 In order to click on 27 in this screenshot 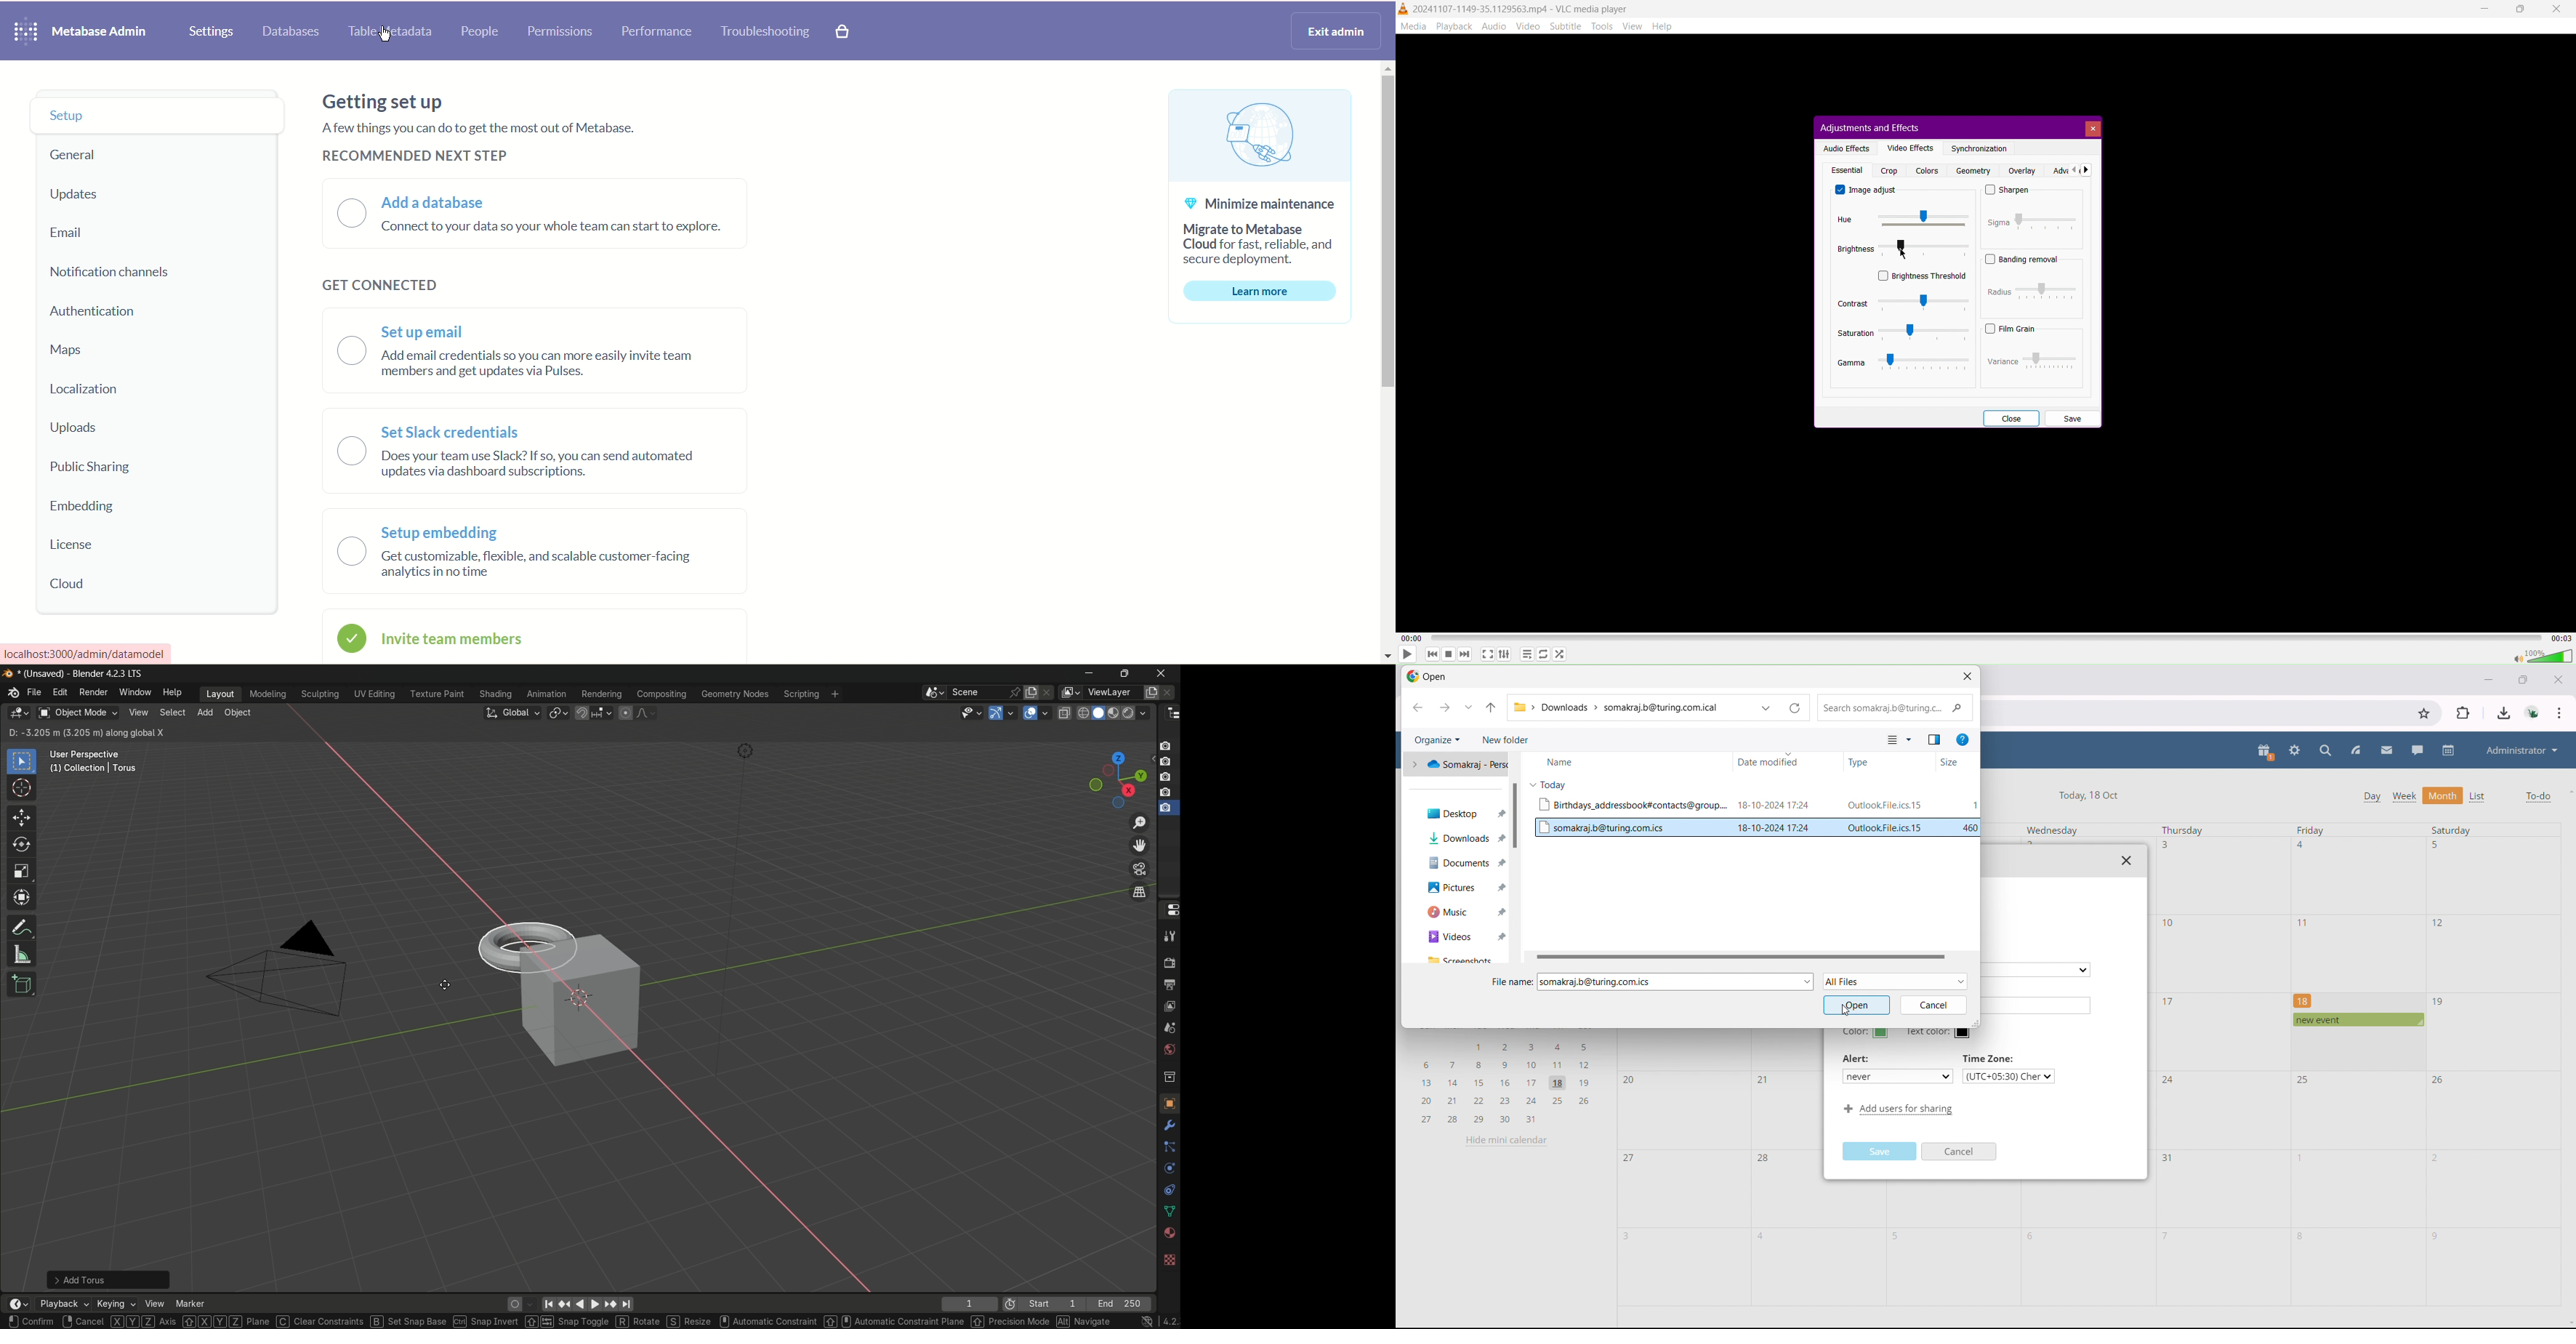, I will do `click(1630, 1160)`.